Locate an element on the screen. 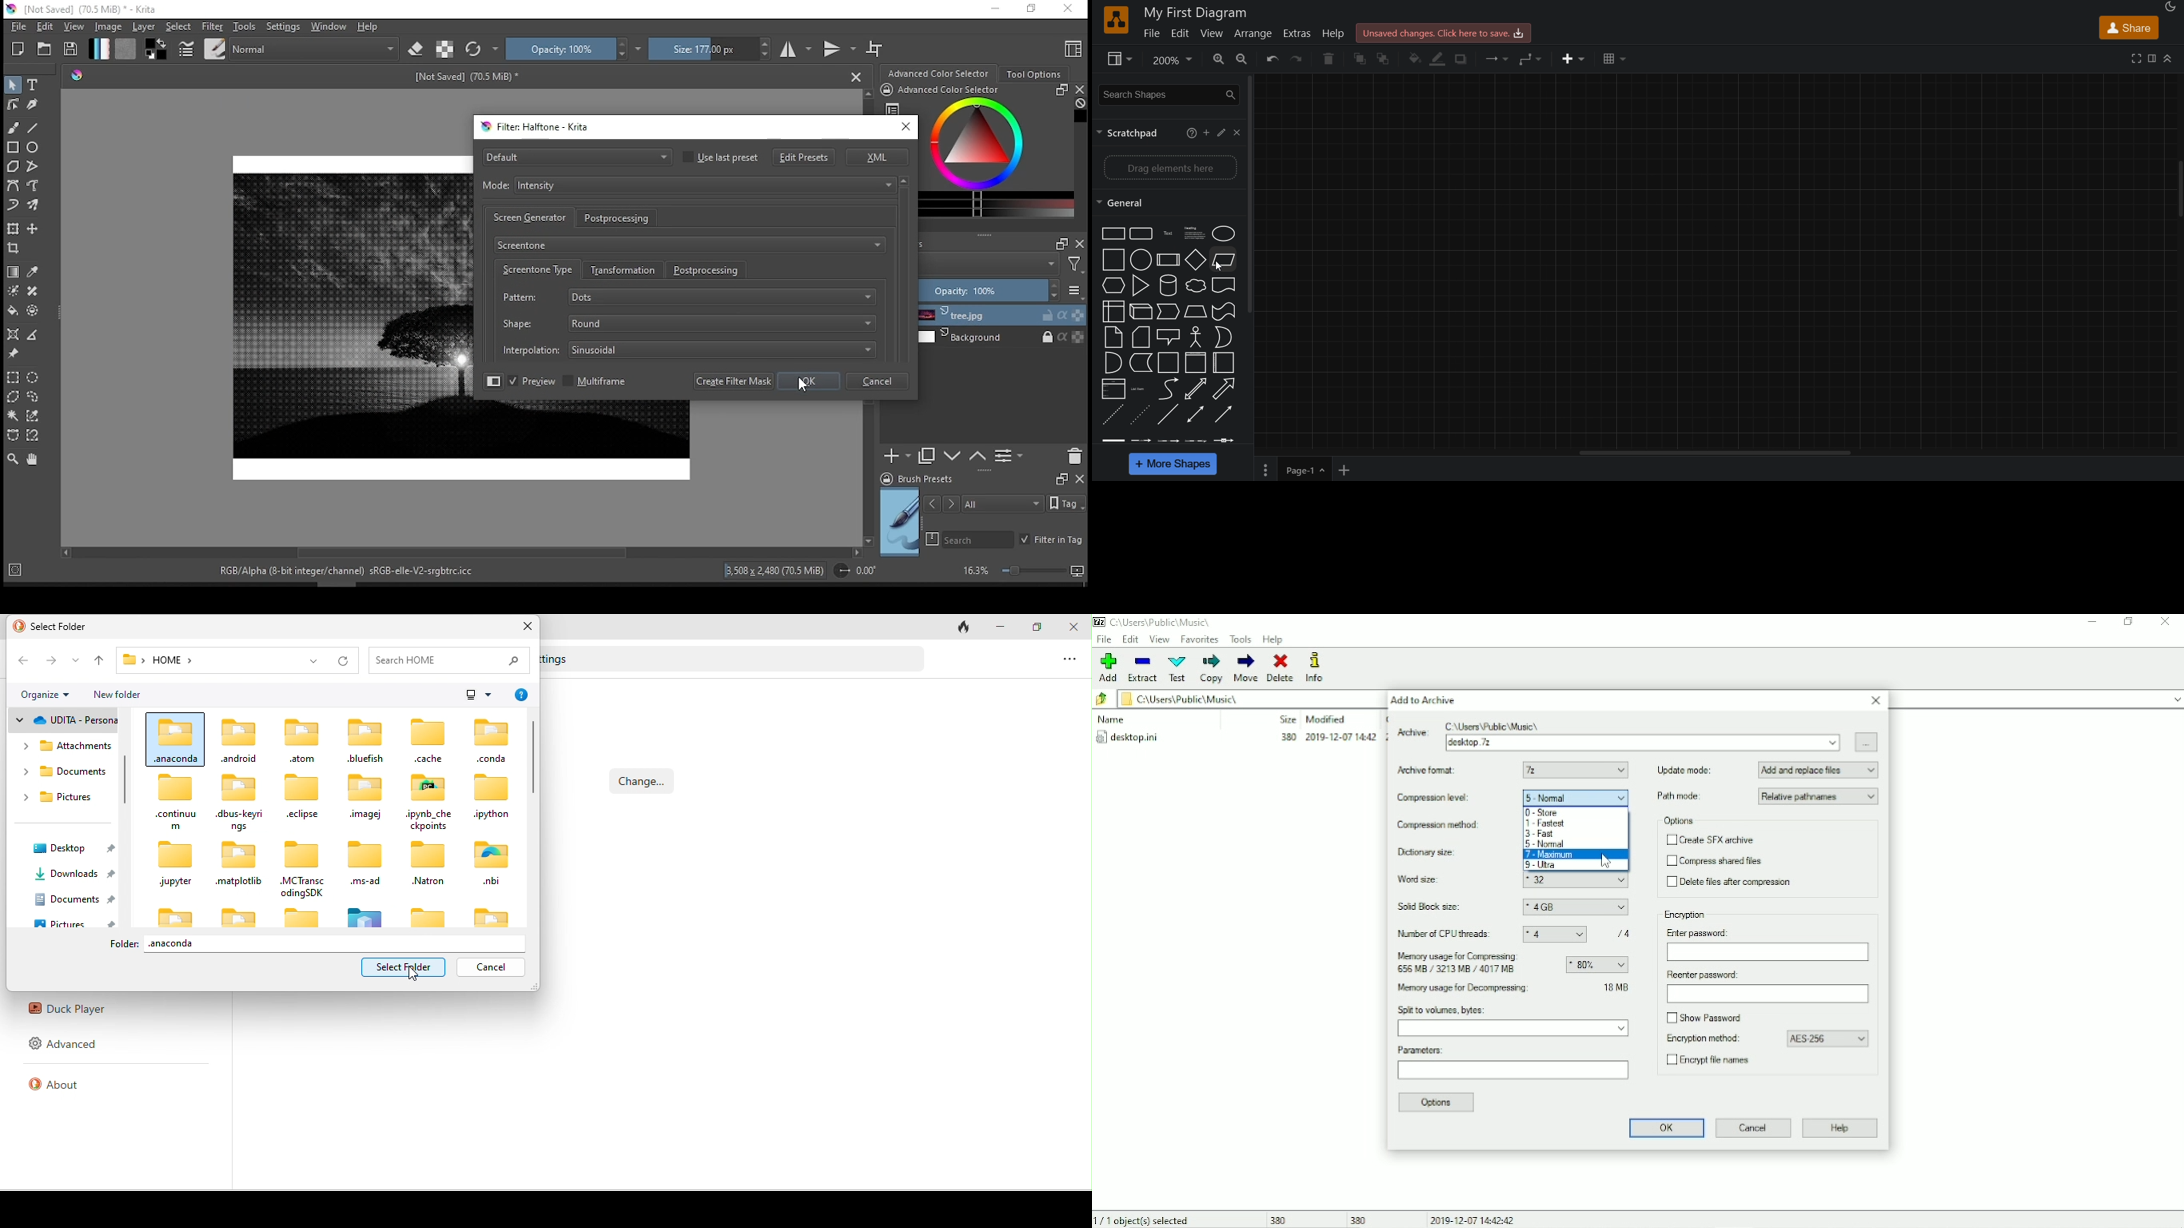  new is located at coordinates (18, 49).